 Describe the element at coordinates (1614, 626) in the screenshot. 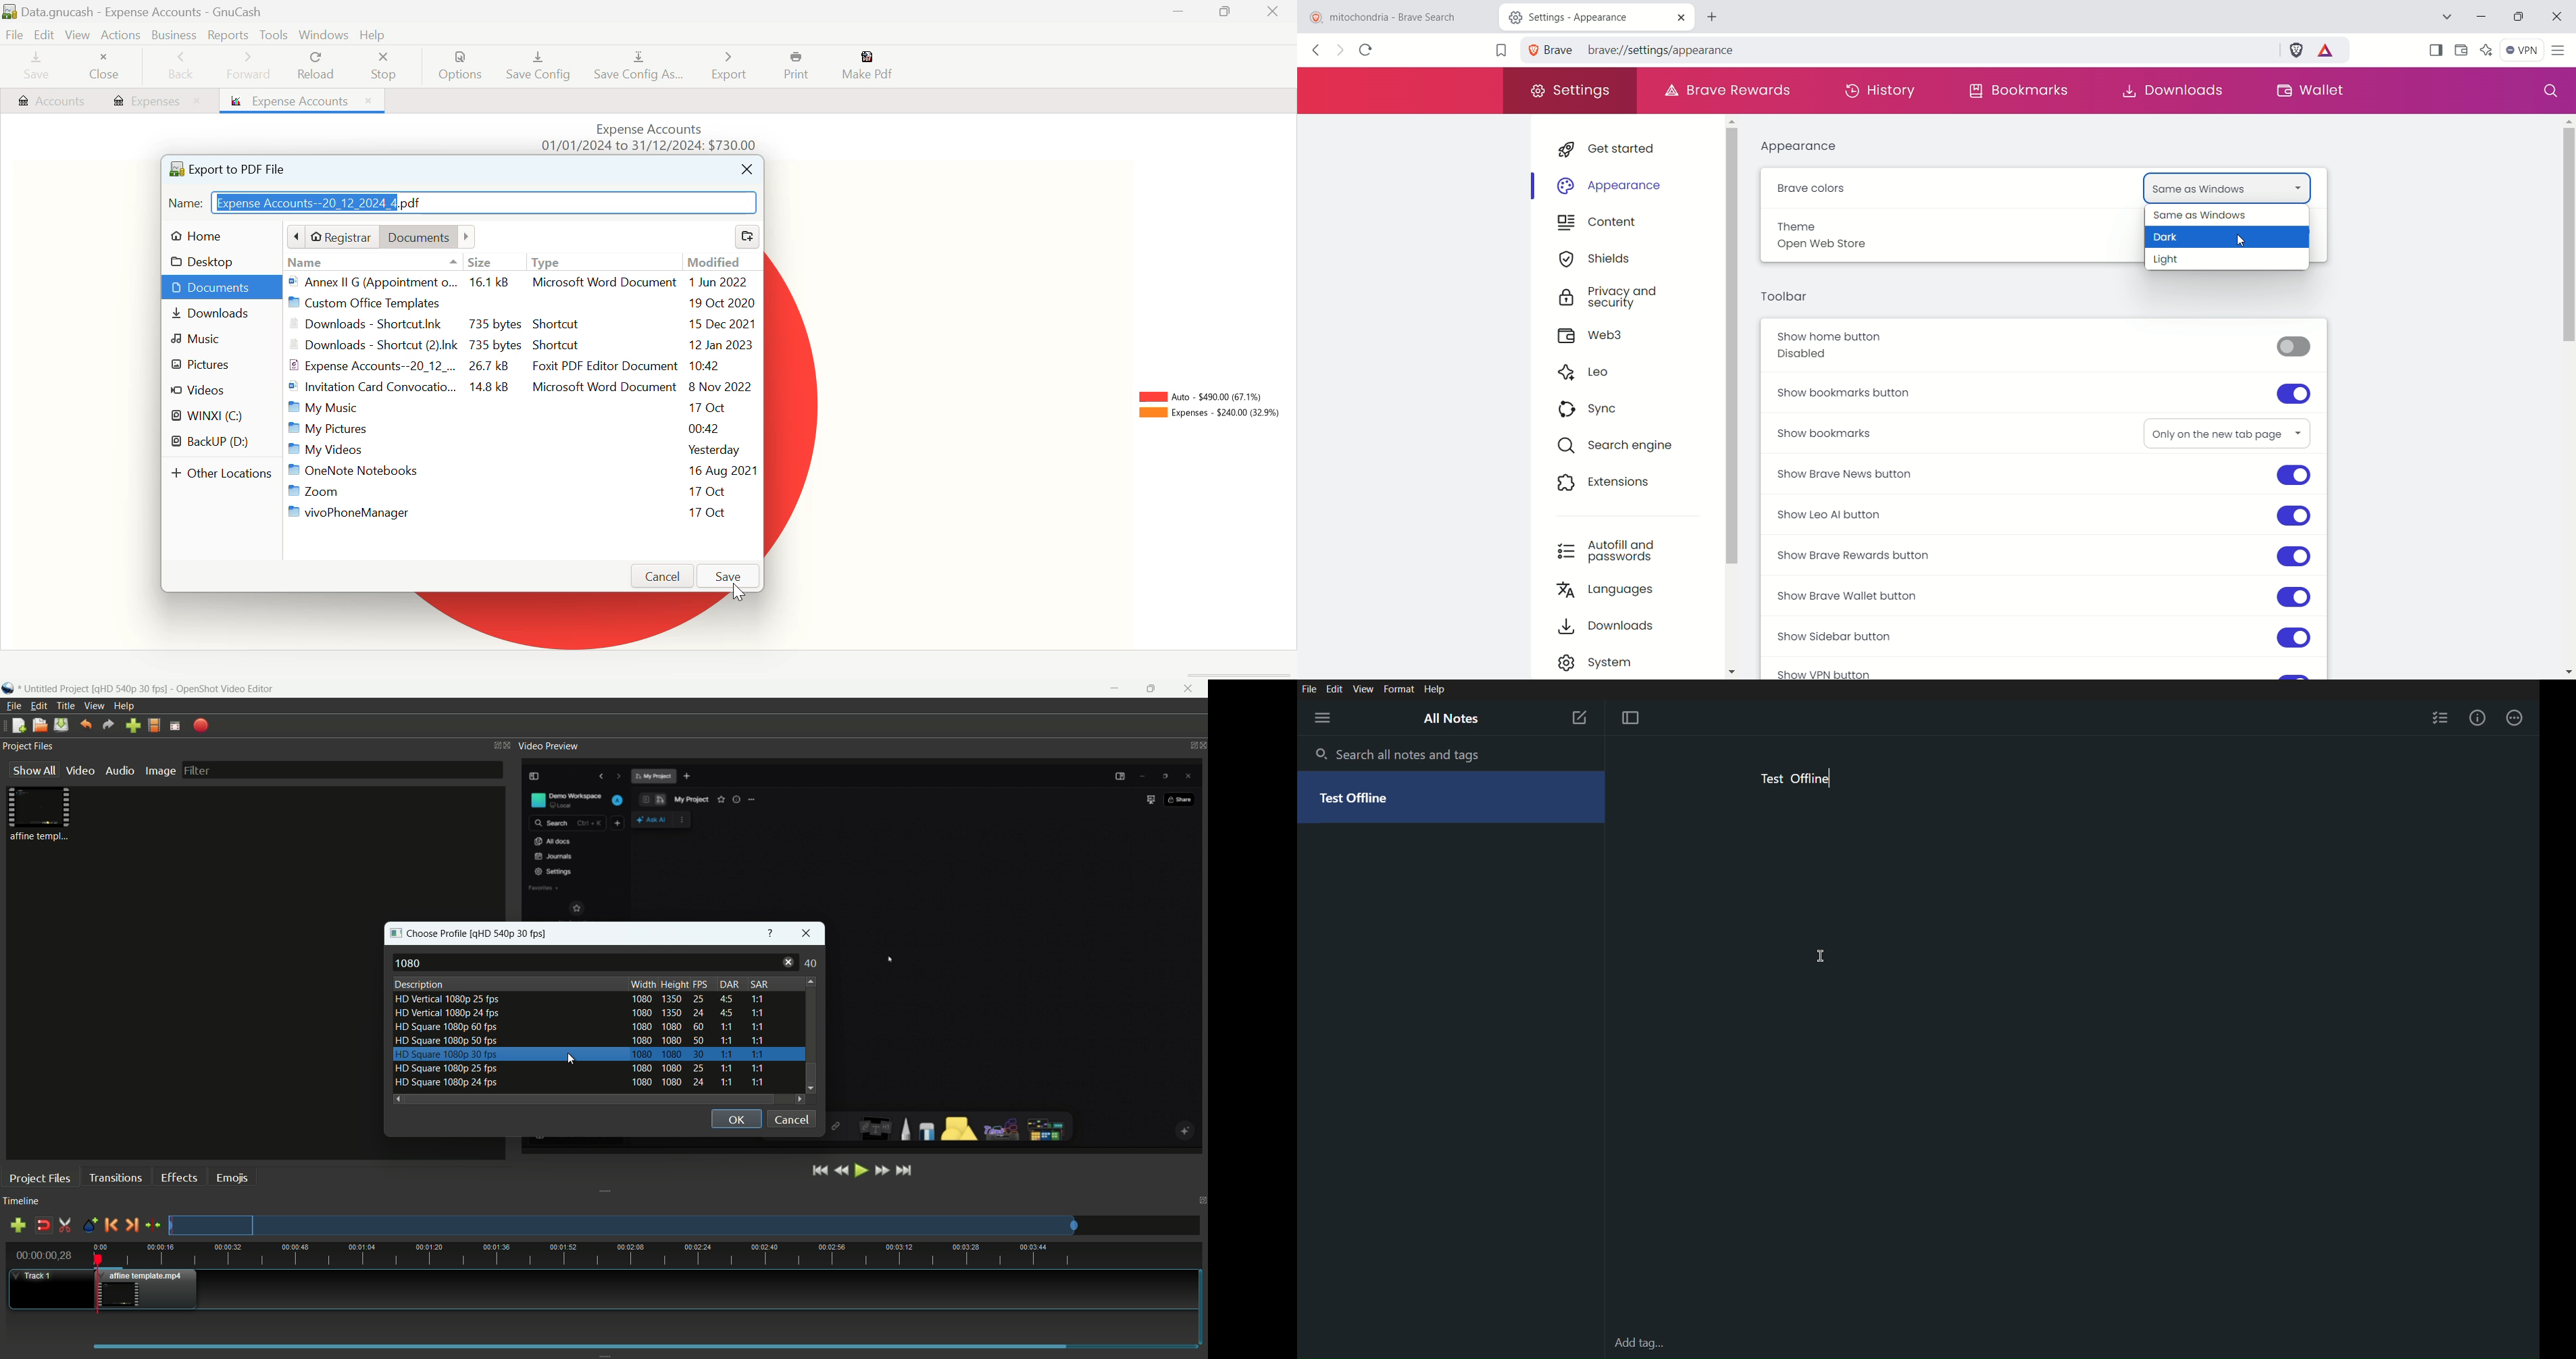

I see `downloads` at that location.